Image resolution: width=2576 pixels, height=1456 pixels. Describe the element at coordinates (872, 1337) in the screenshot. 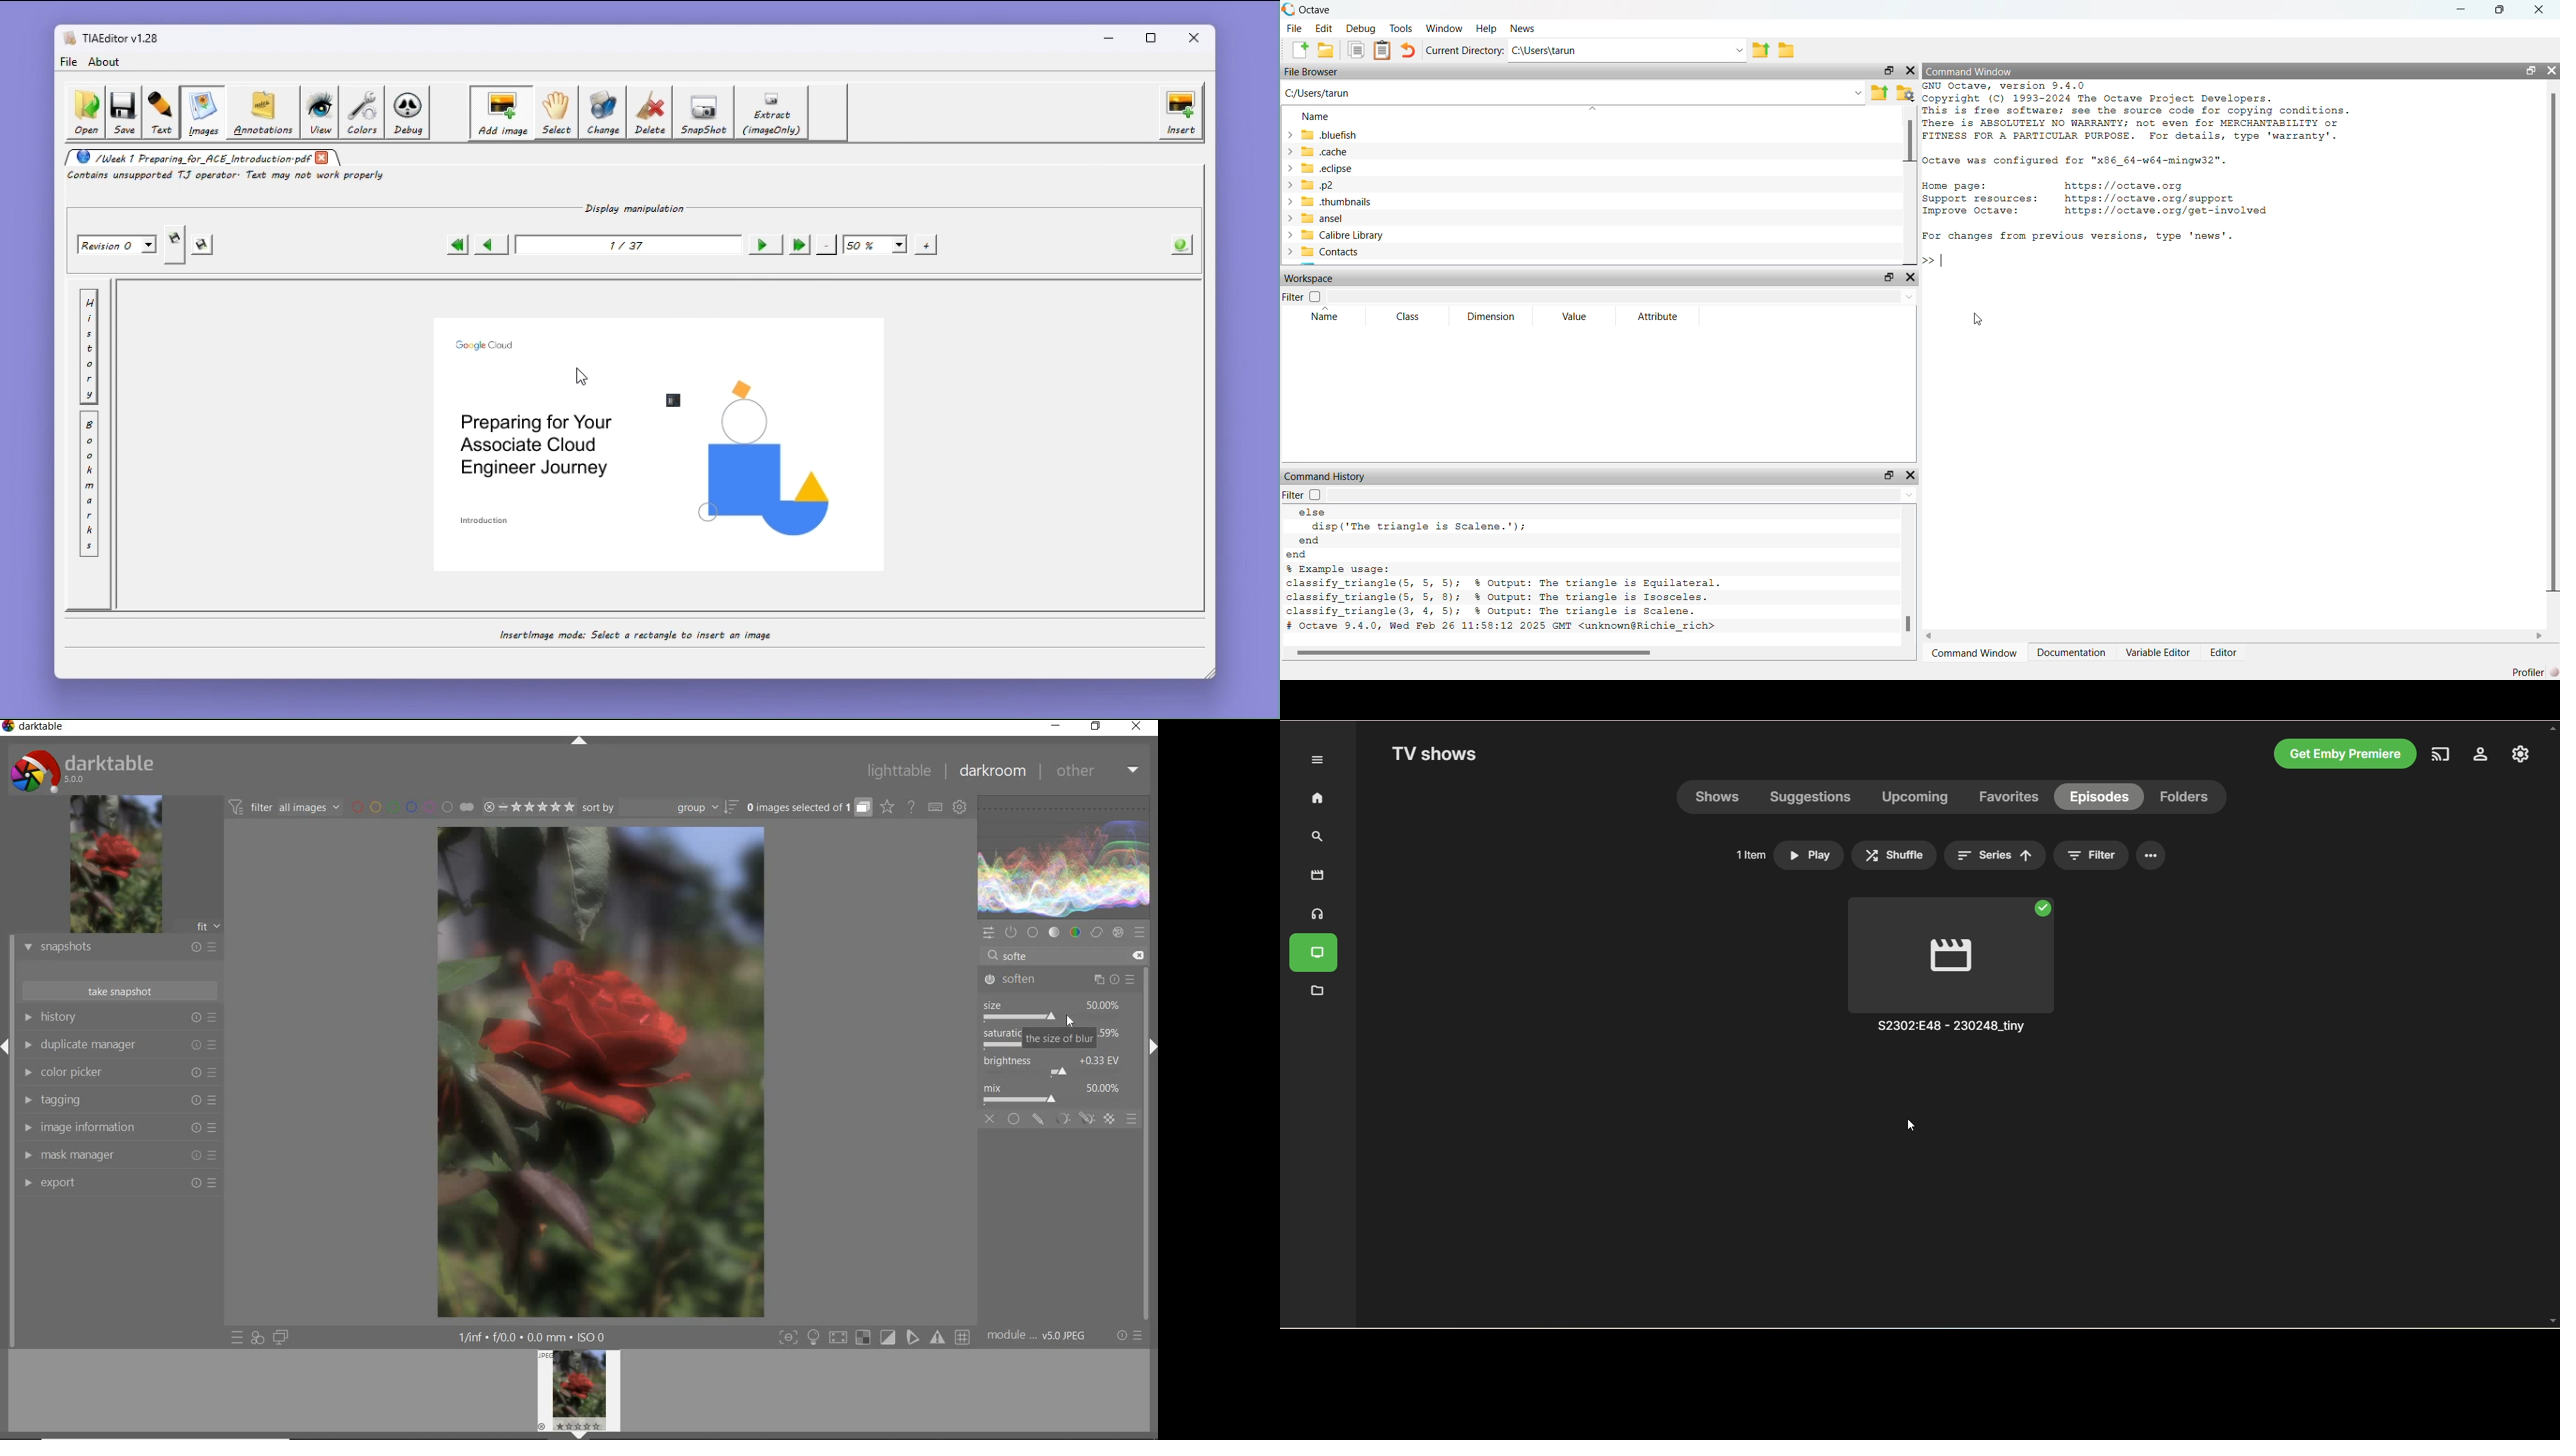

I see `Toggle modes` at that location.